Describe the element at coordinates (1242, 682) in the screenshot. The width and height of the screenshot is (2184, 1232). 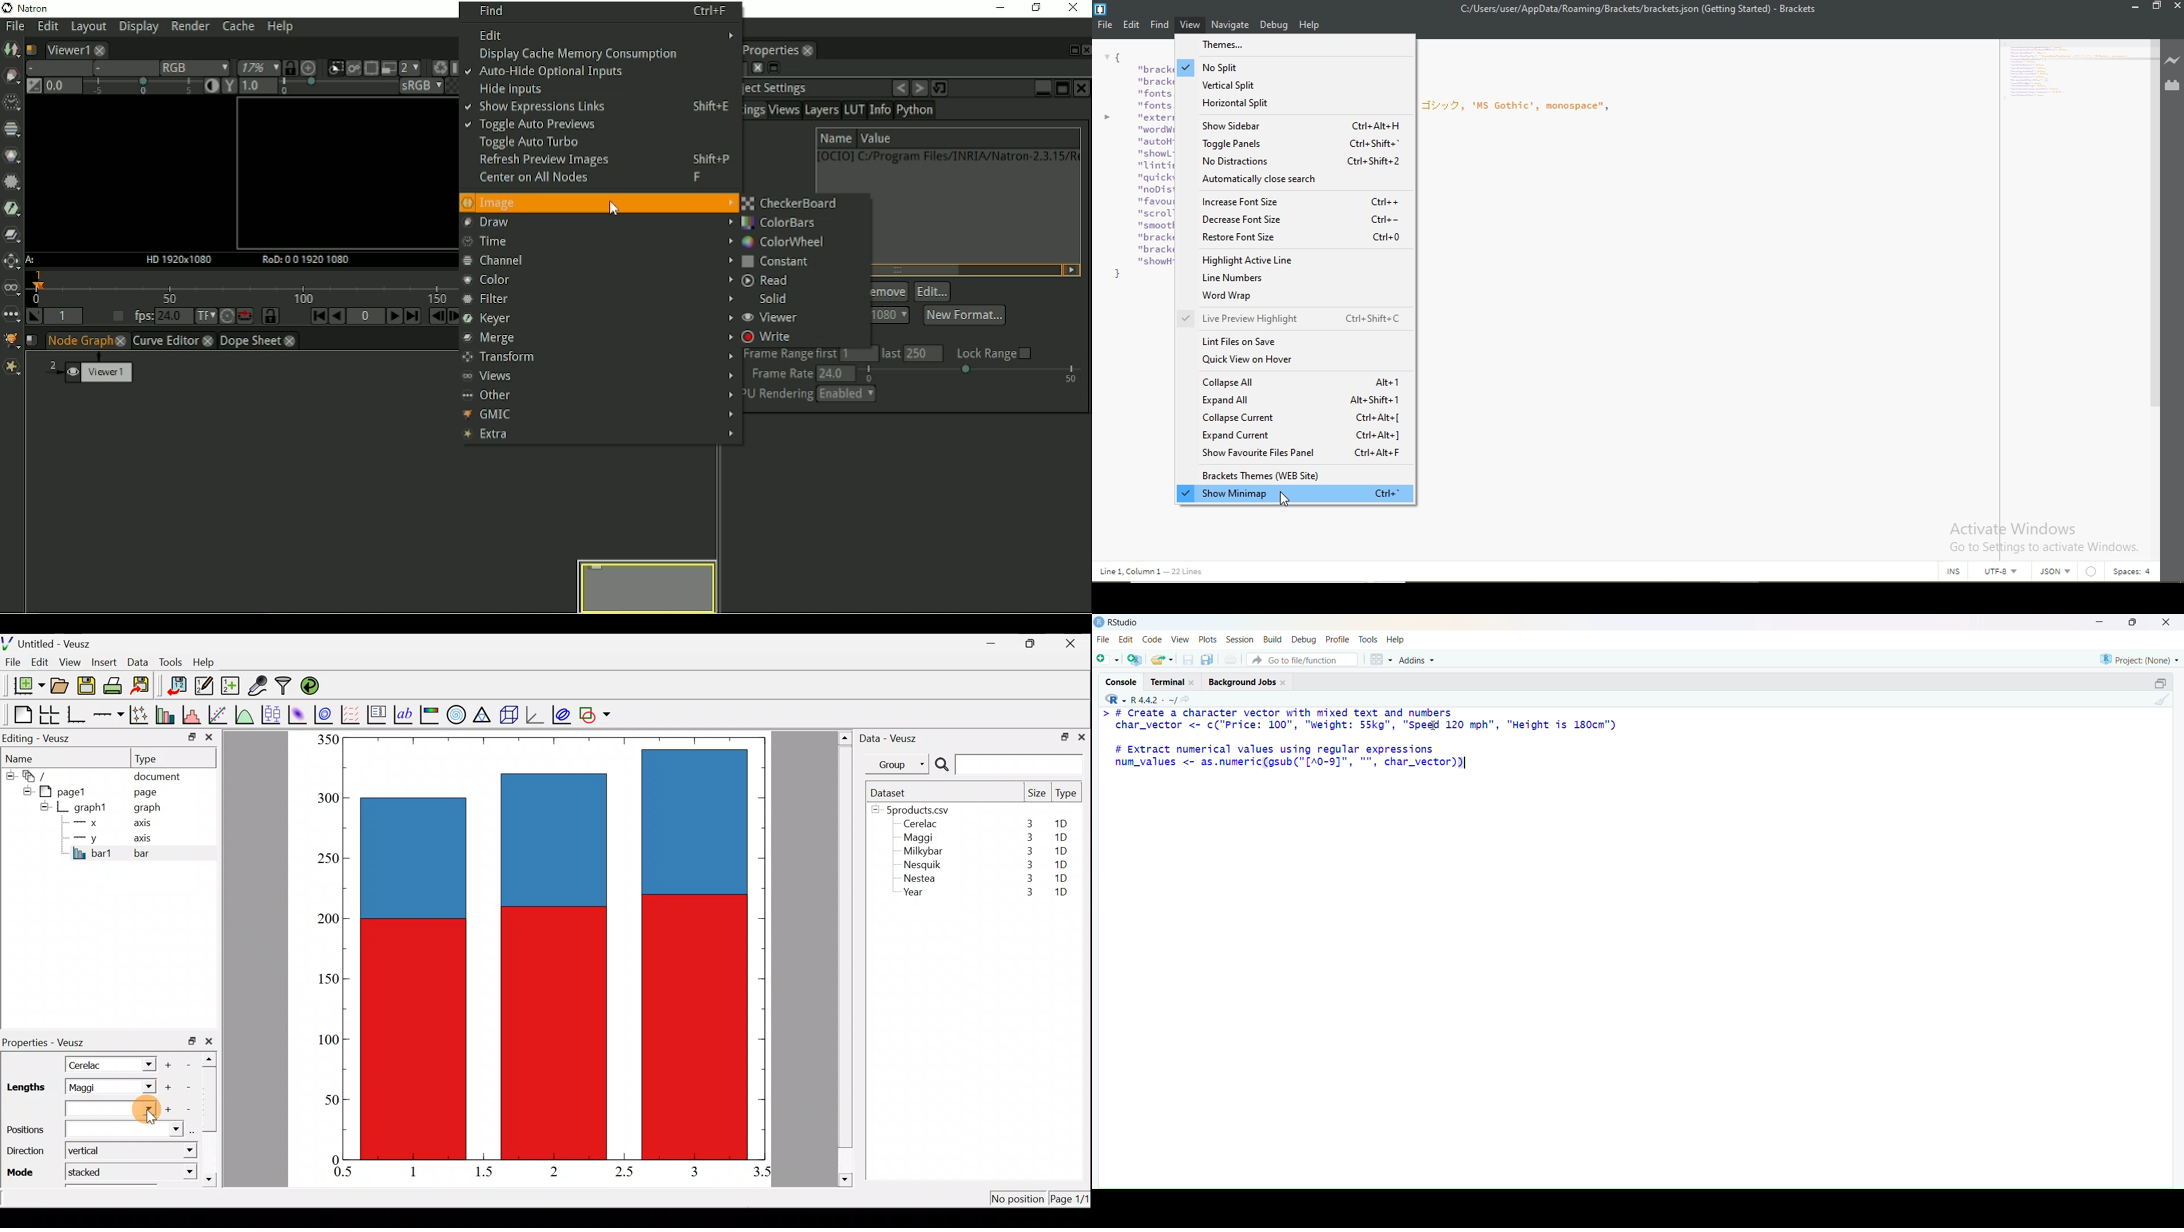
I see `background jobs` at that location.